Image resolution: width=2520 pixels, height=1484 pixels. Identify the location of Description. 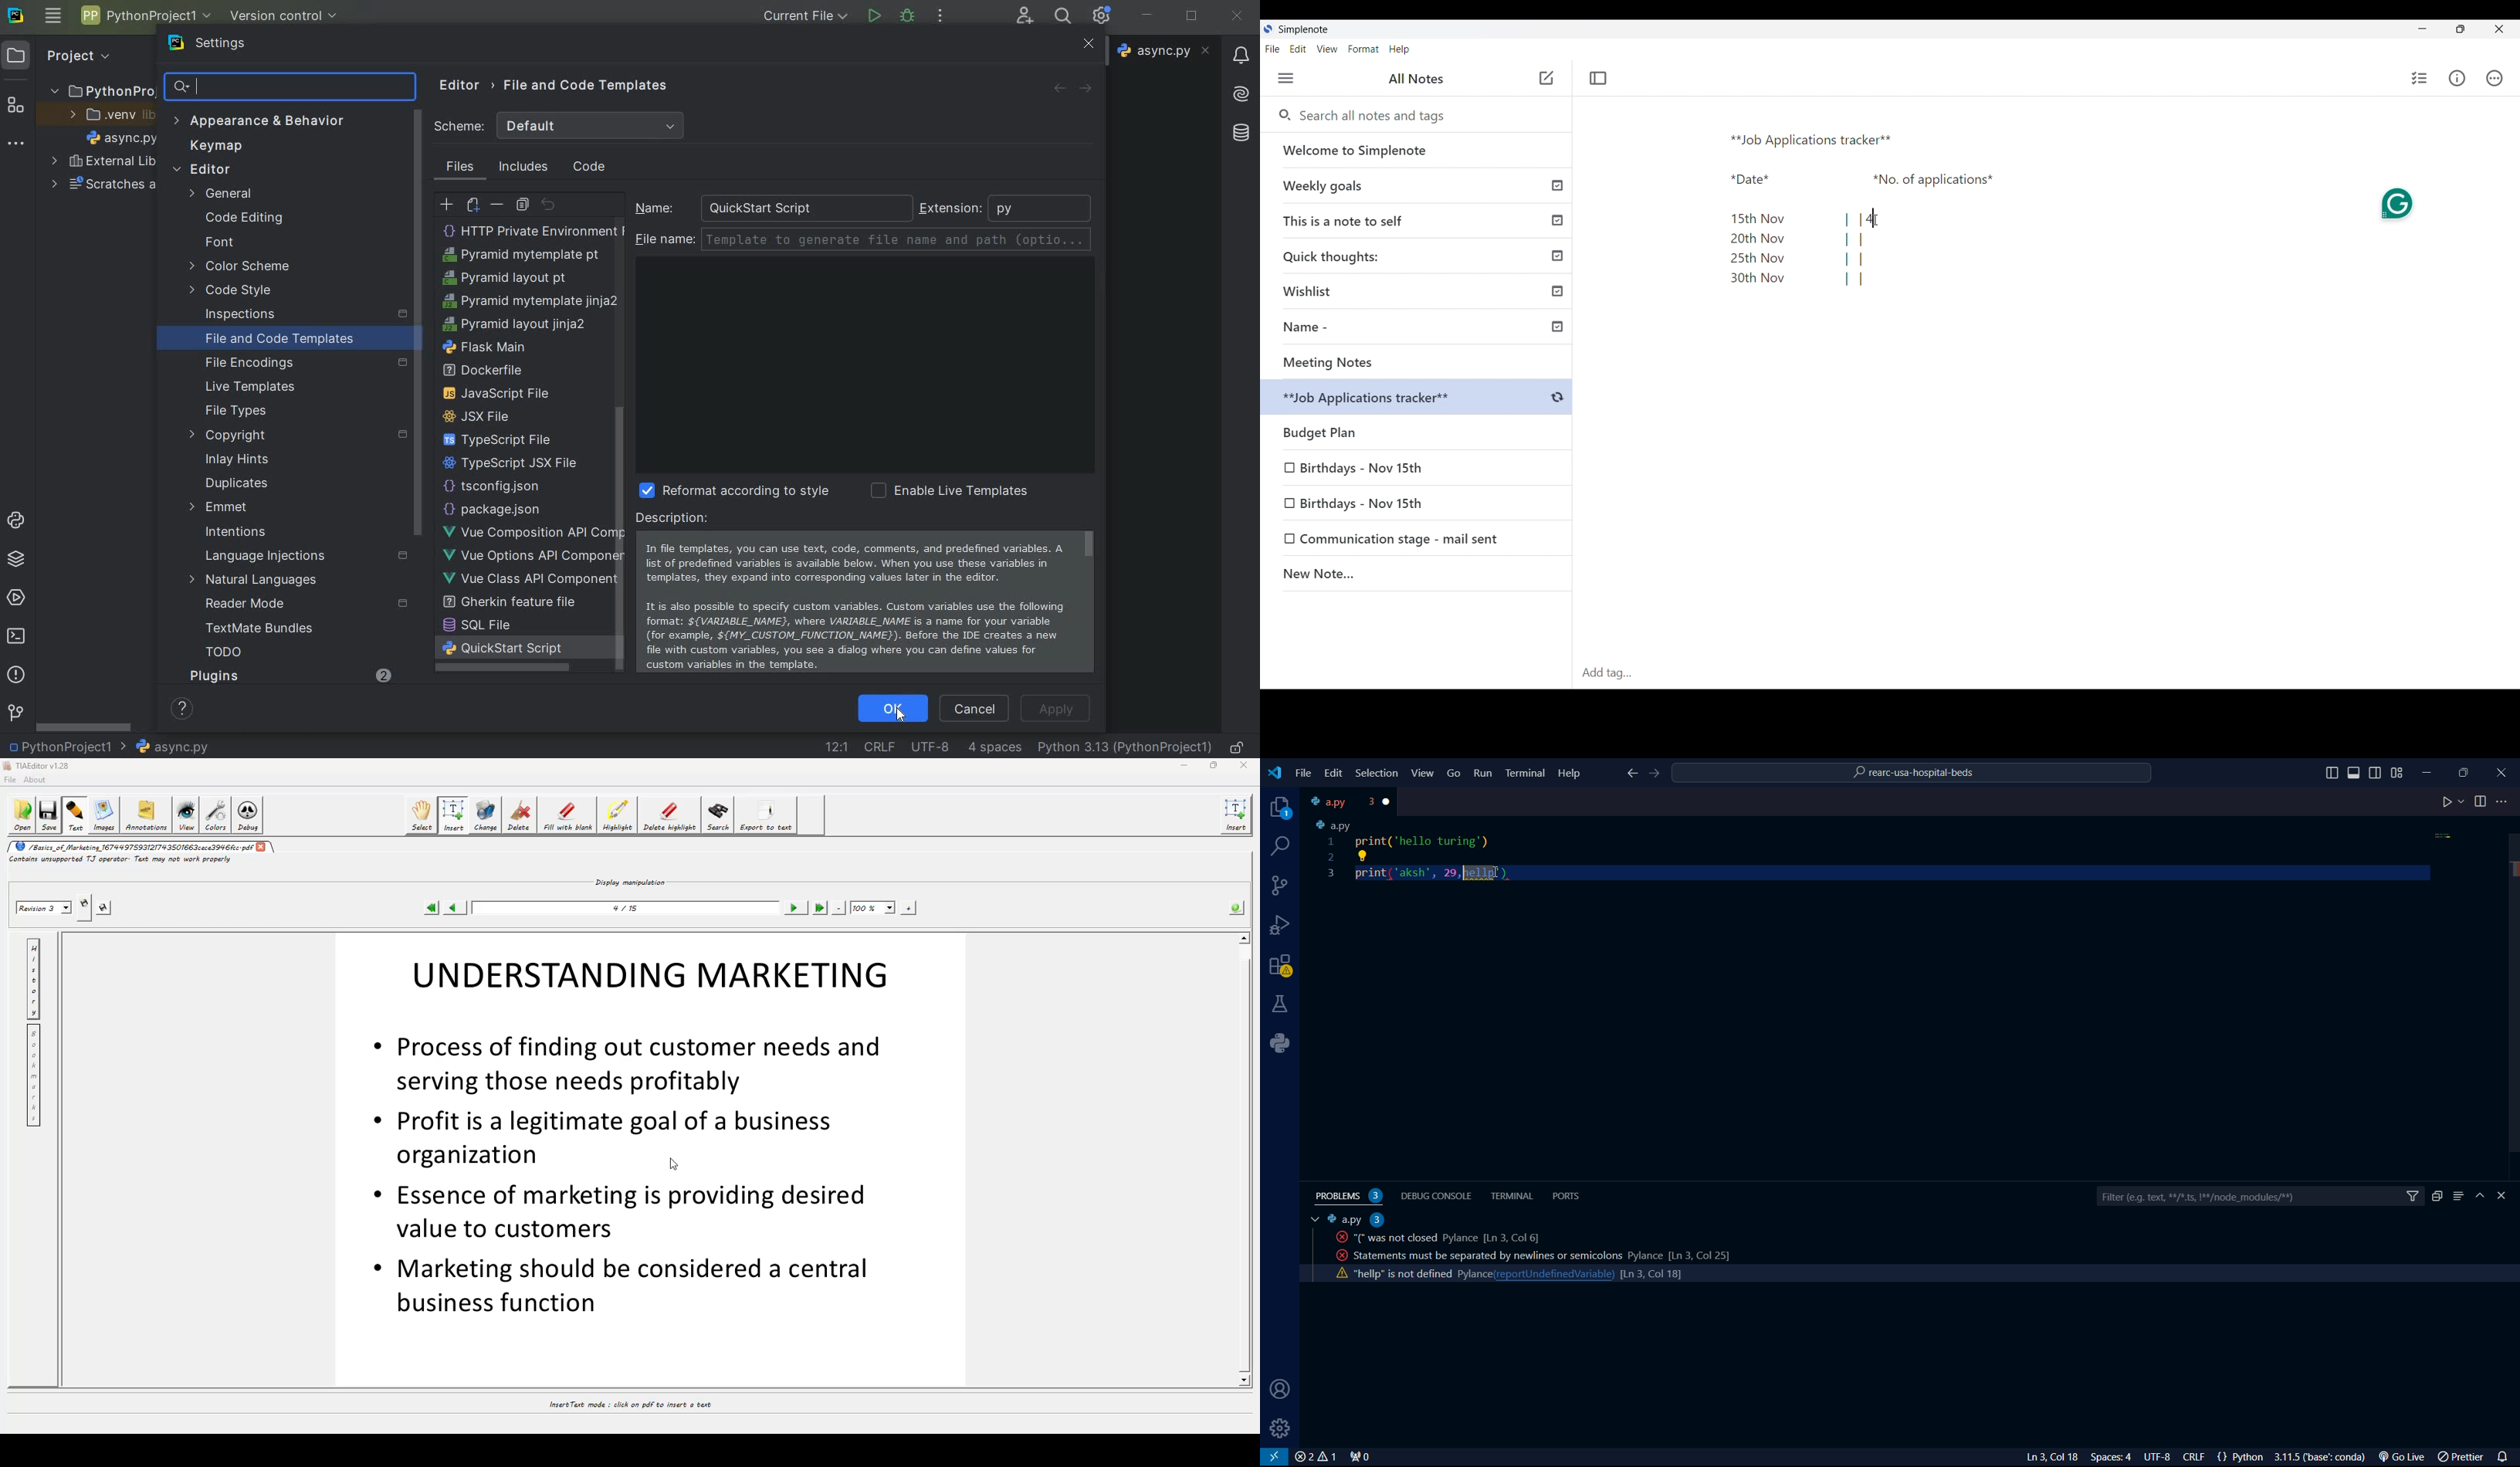
(861, 594).